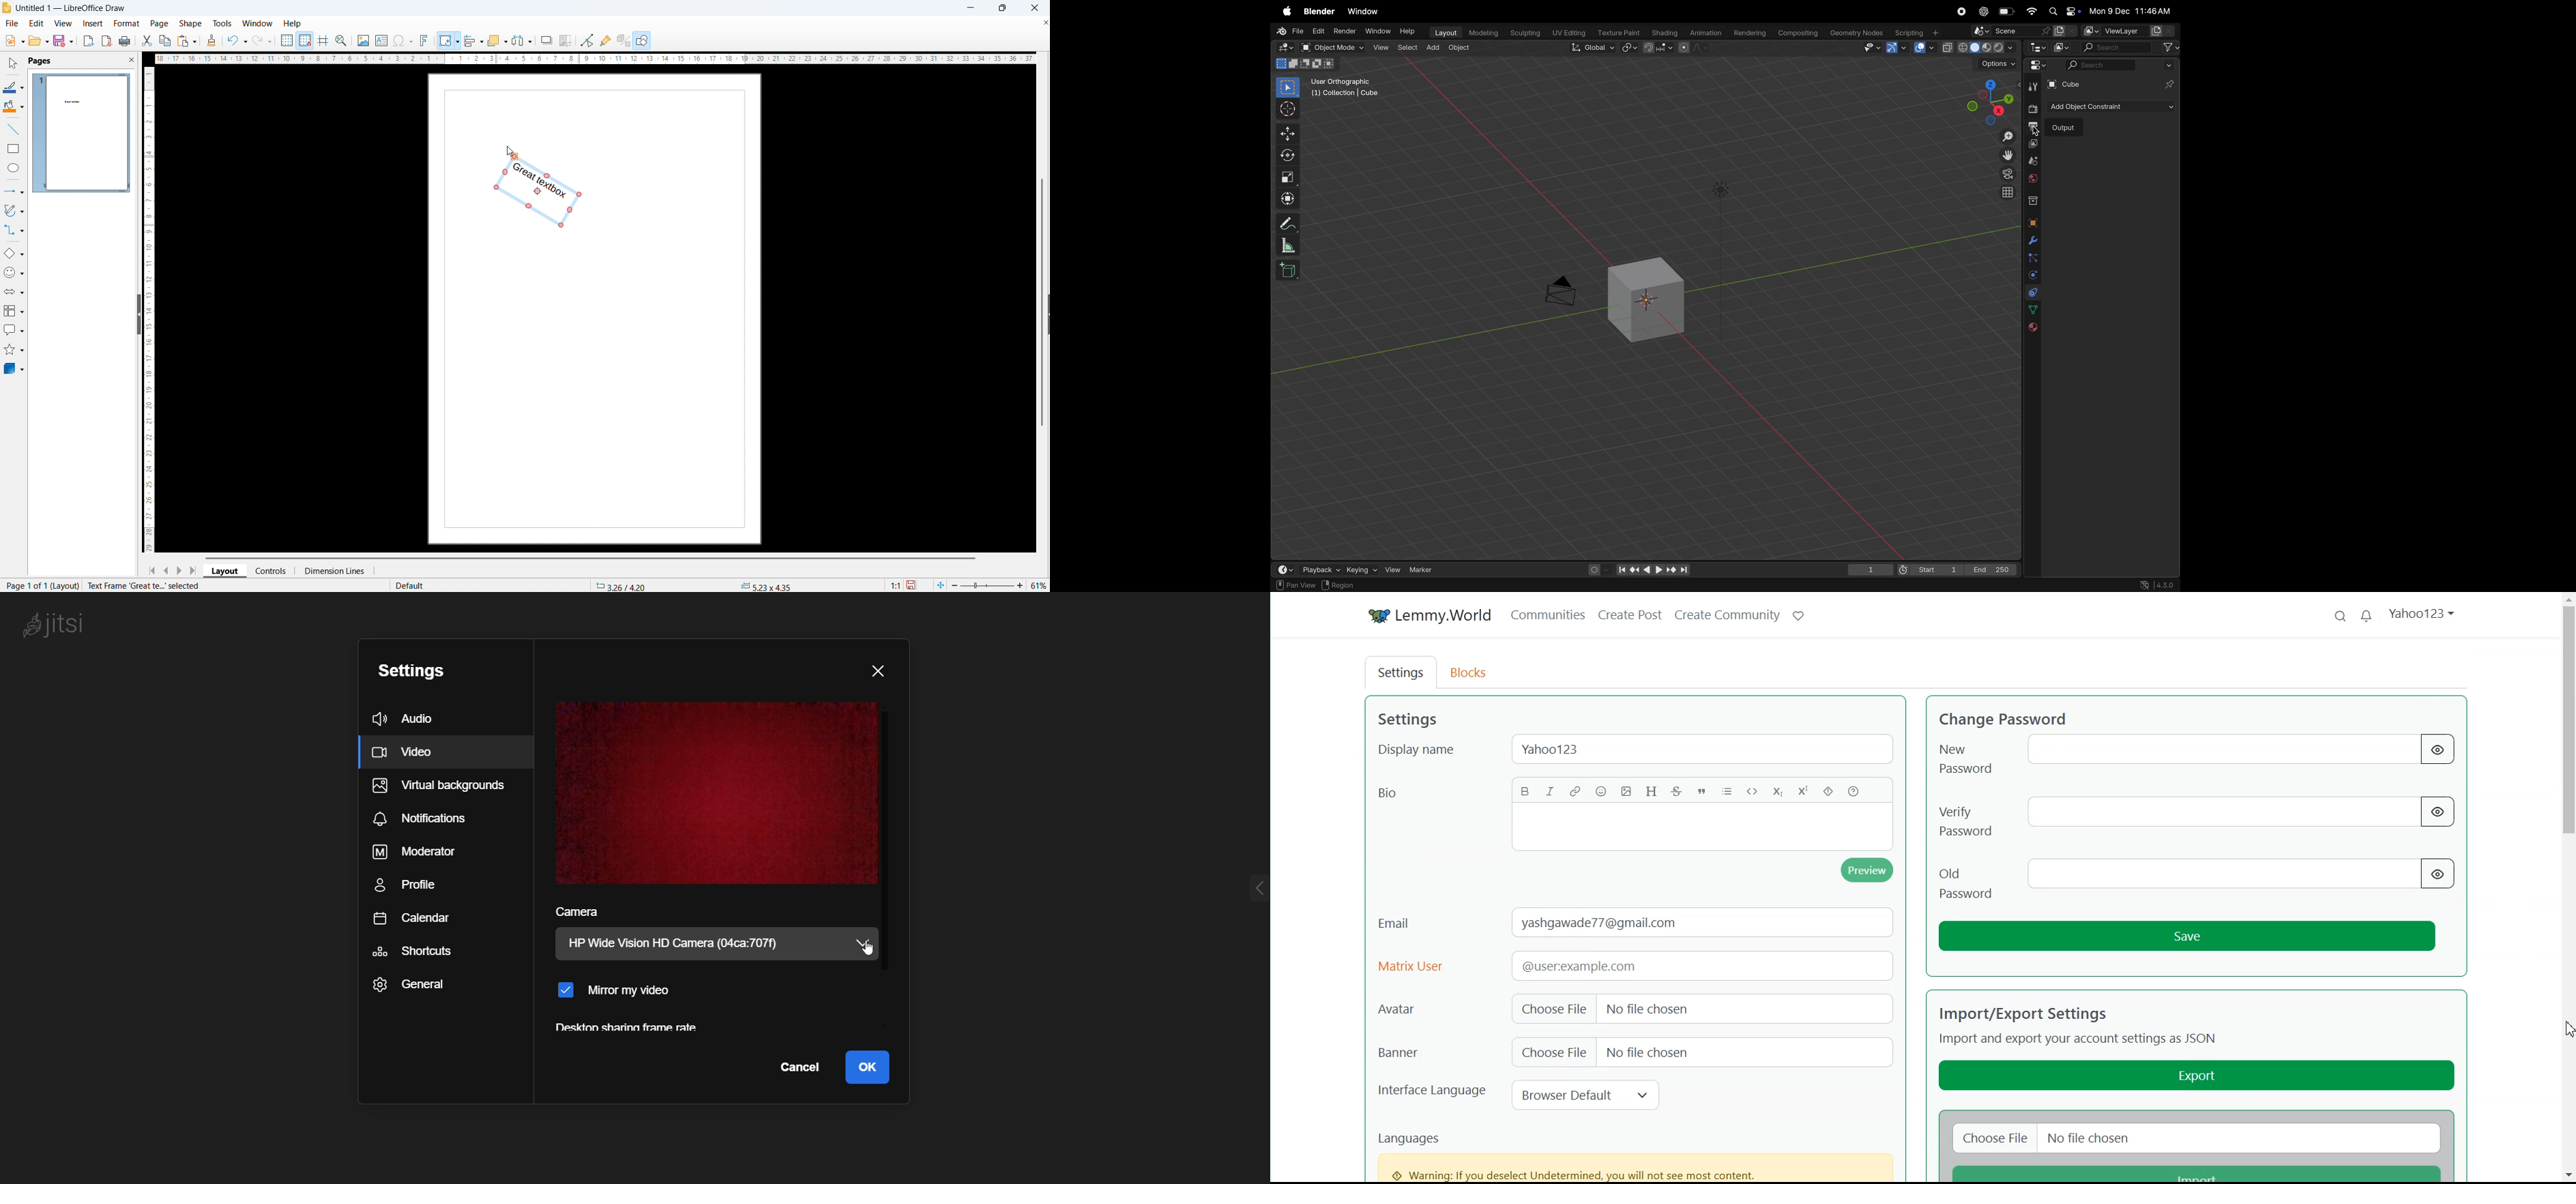  I want to click on cursor, so click(872, 950).